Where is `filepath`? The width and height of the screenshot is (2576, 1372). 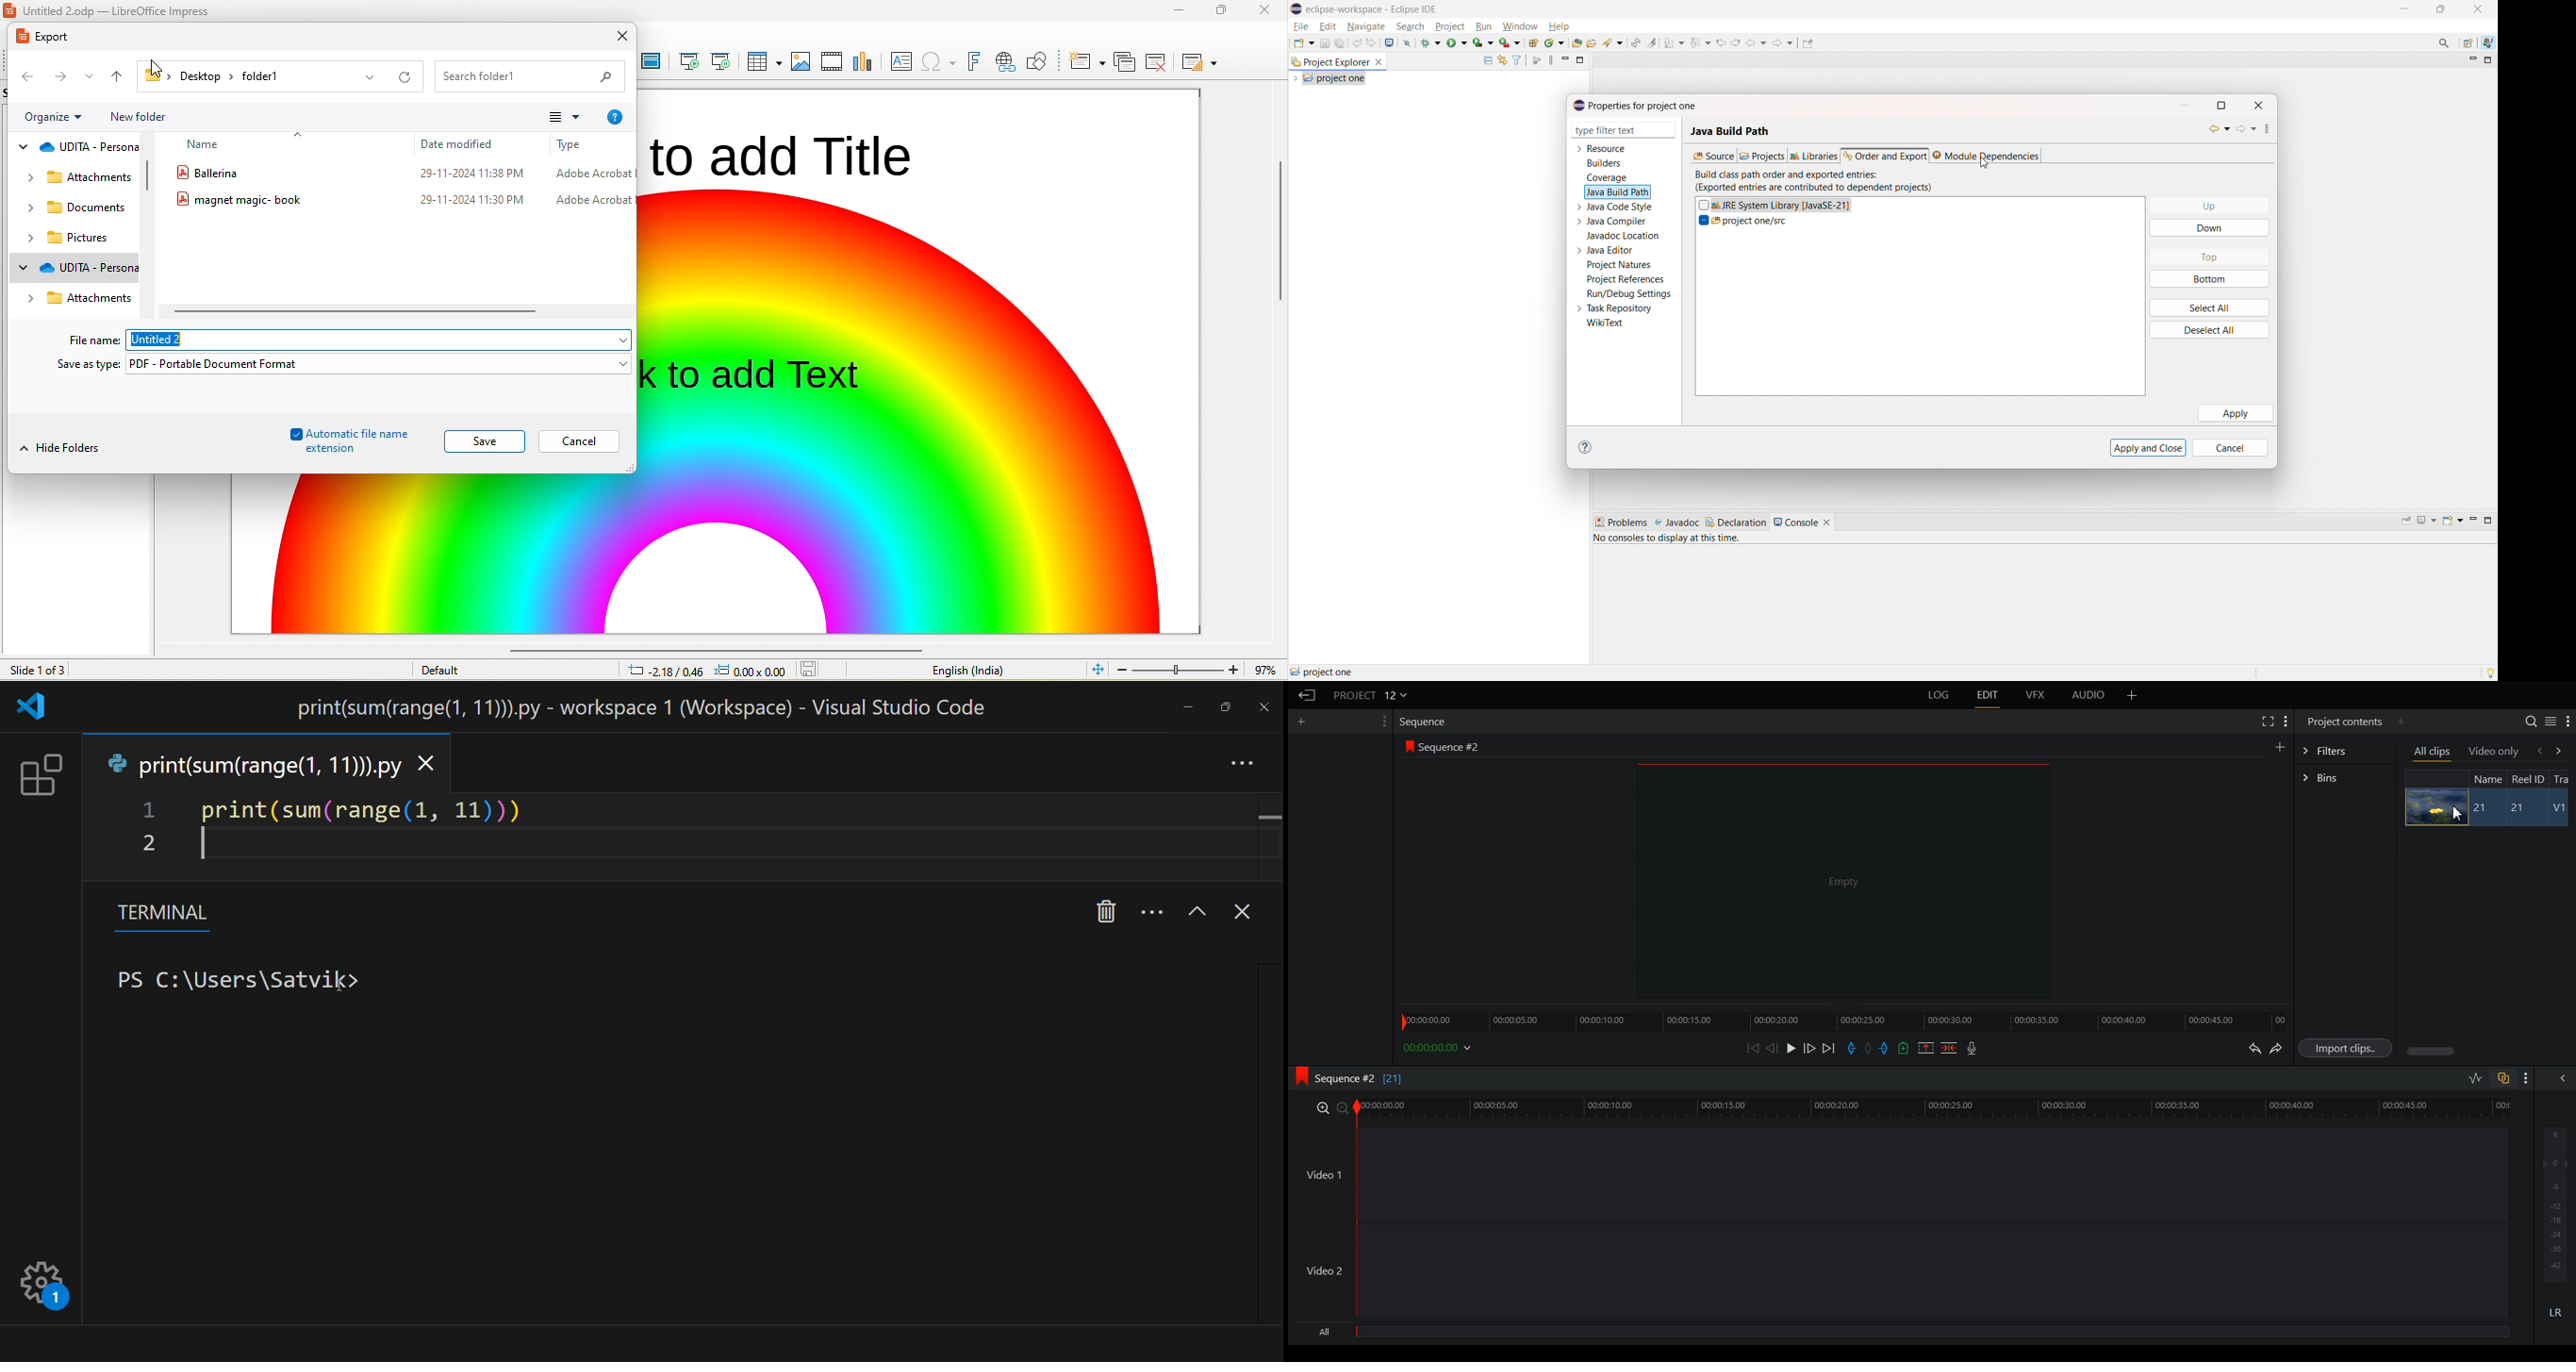
filepath is located at coordinates (215, 75).